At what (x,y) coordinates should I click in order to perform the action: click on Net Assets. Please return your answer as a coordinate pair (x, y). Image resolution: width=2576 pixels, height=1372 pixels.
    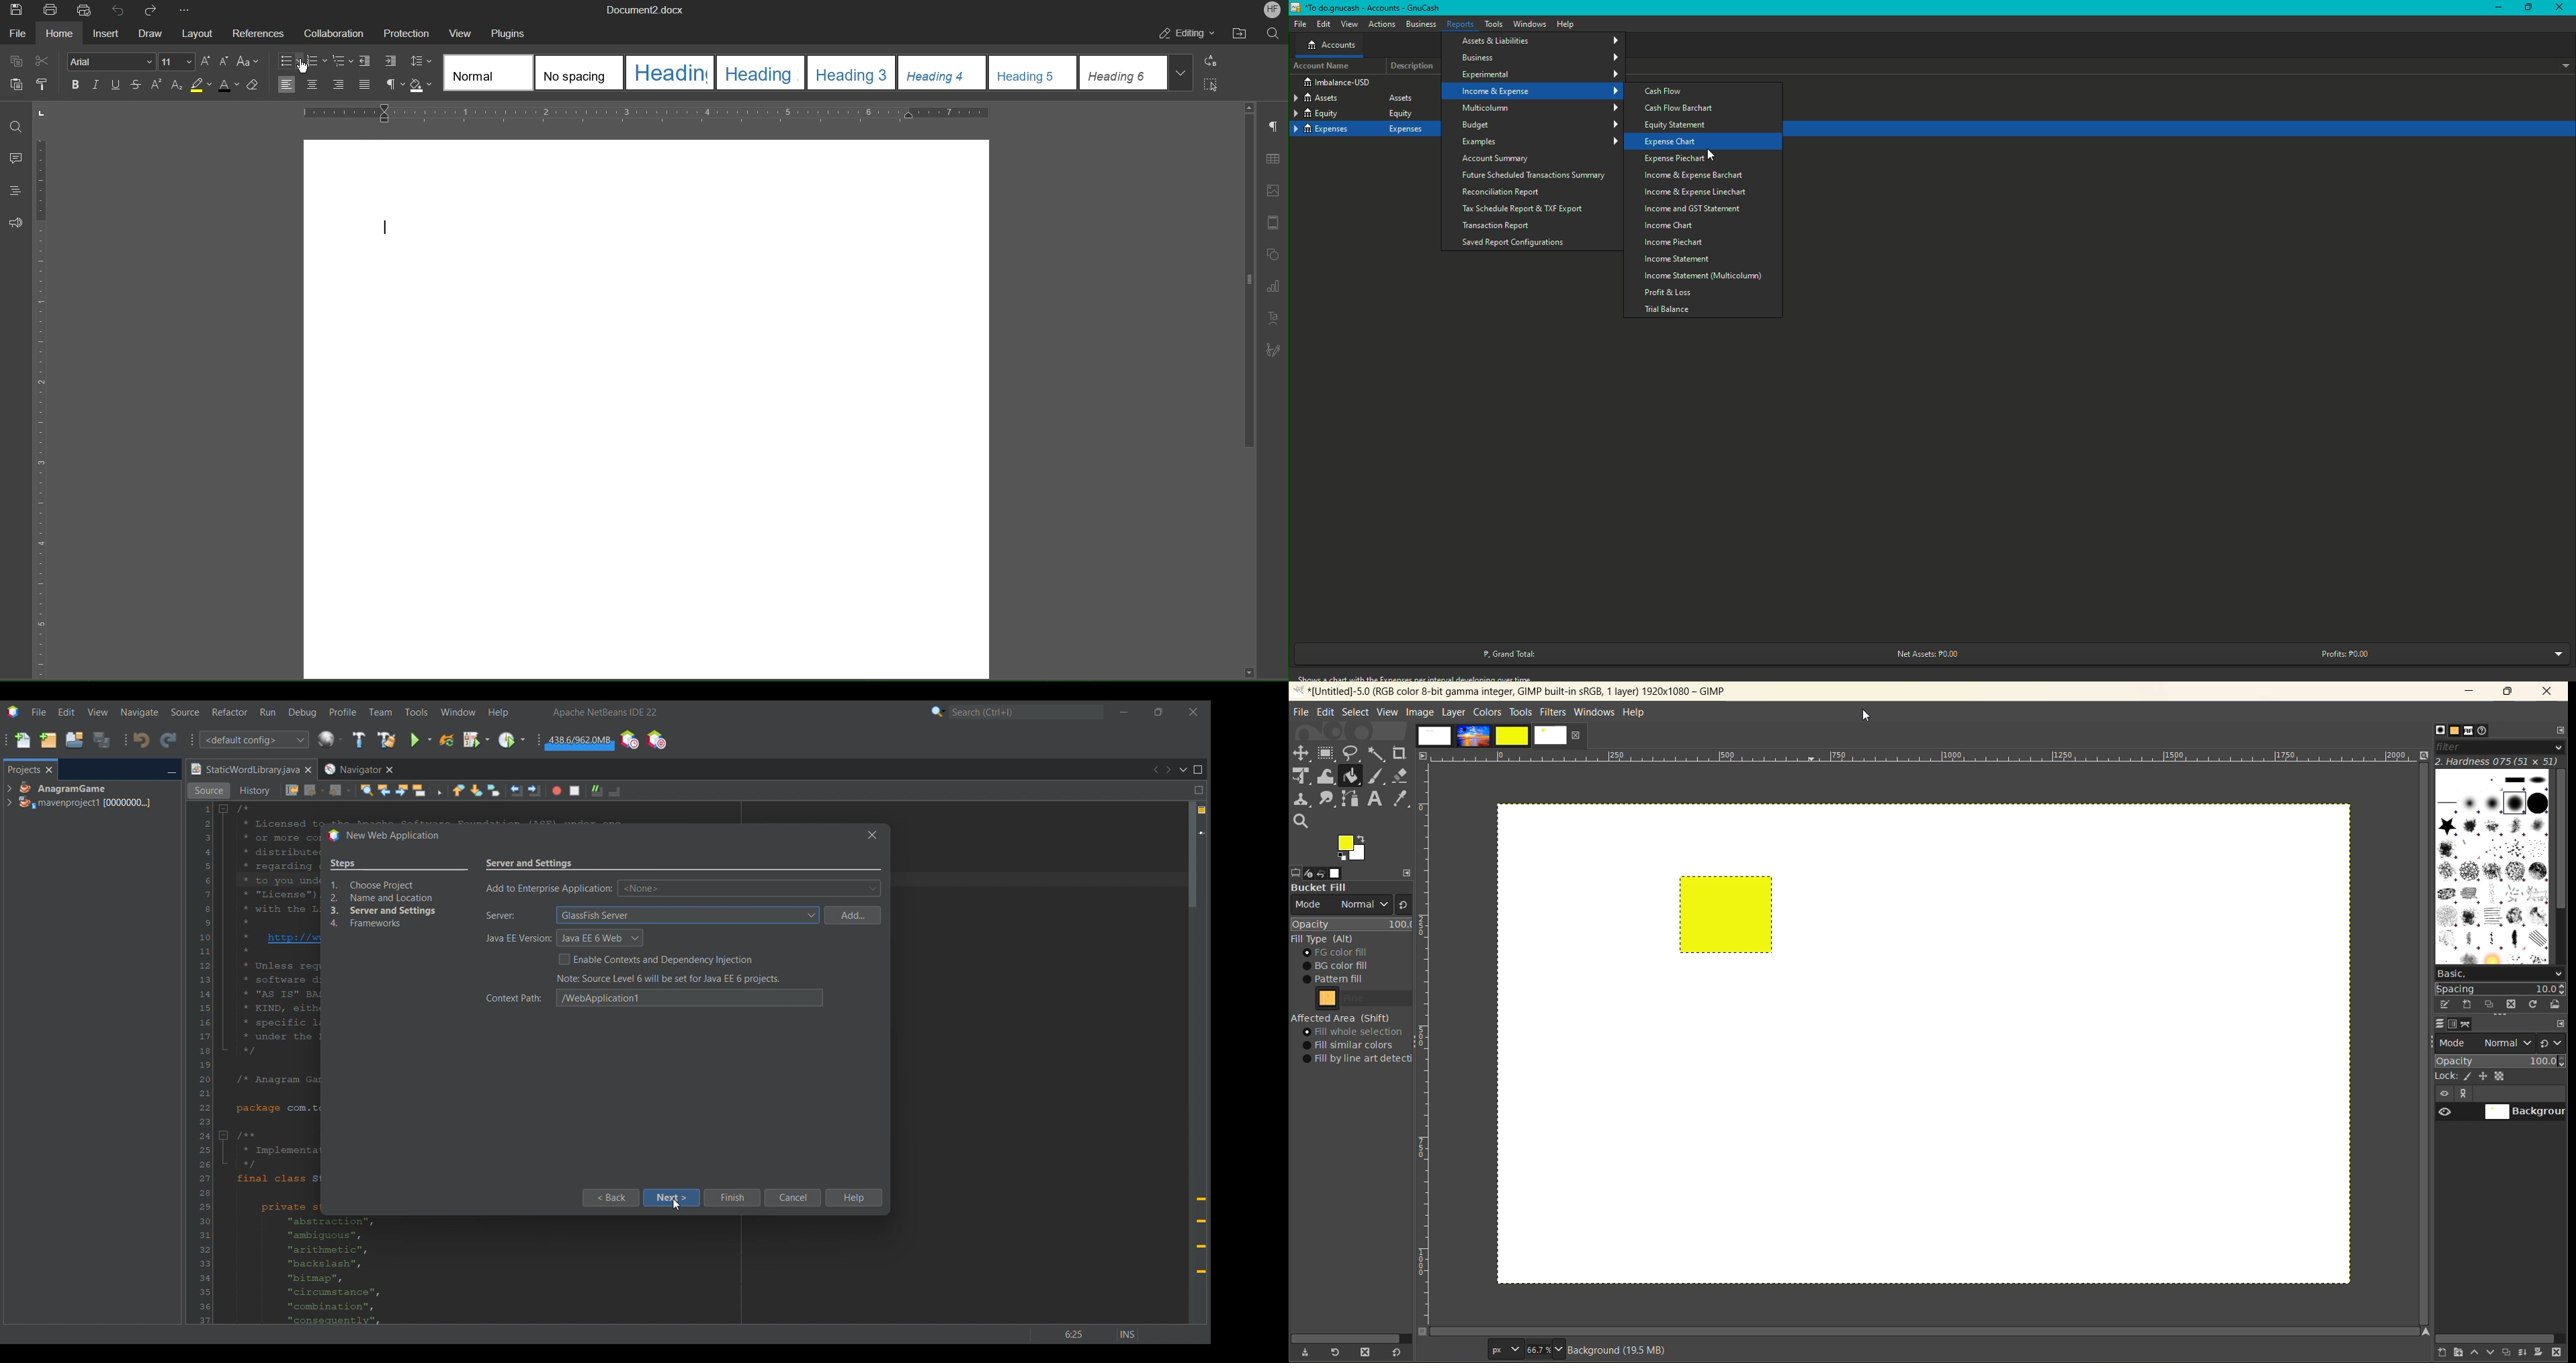
    Looking at the image, I should click on (1934, 653).